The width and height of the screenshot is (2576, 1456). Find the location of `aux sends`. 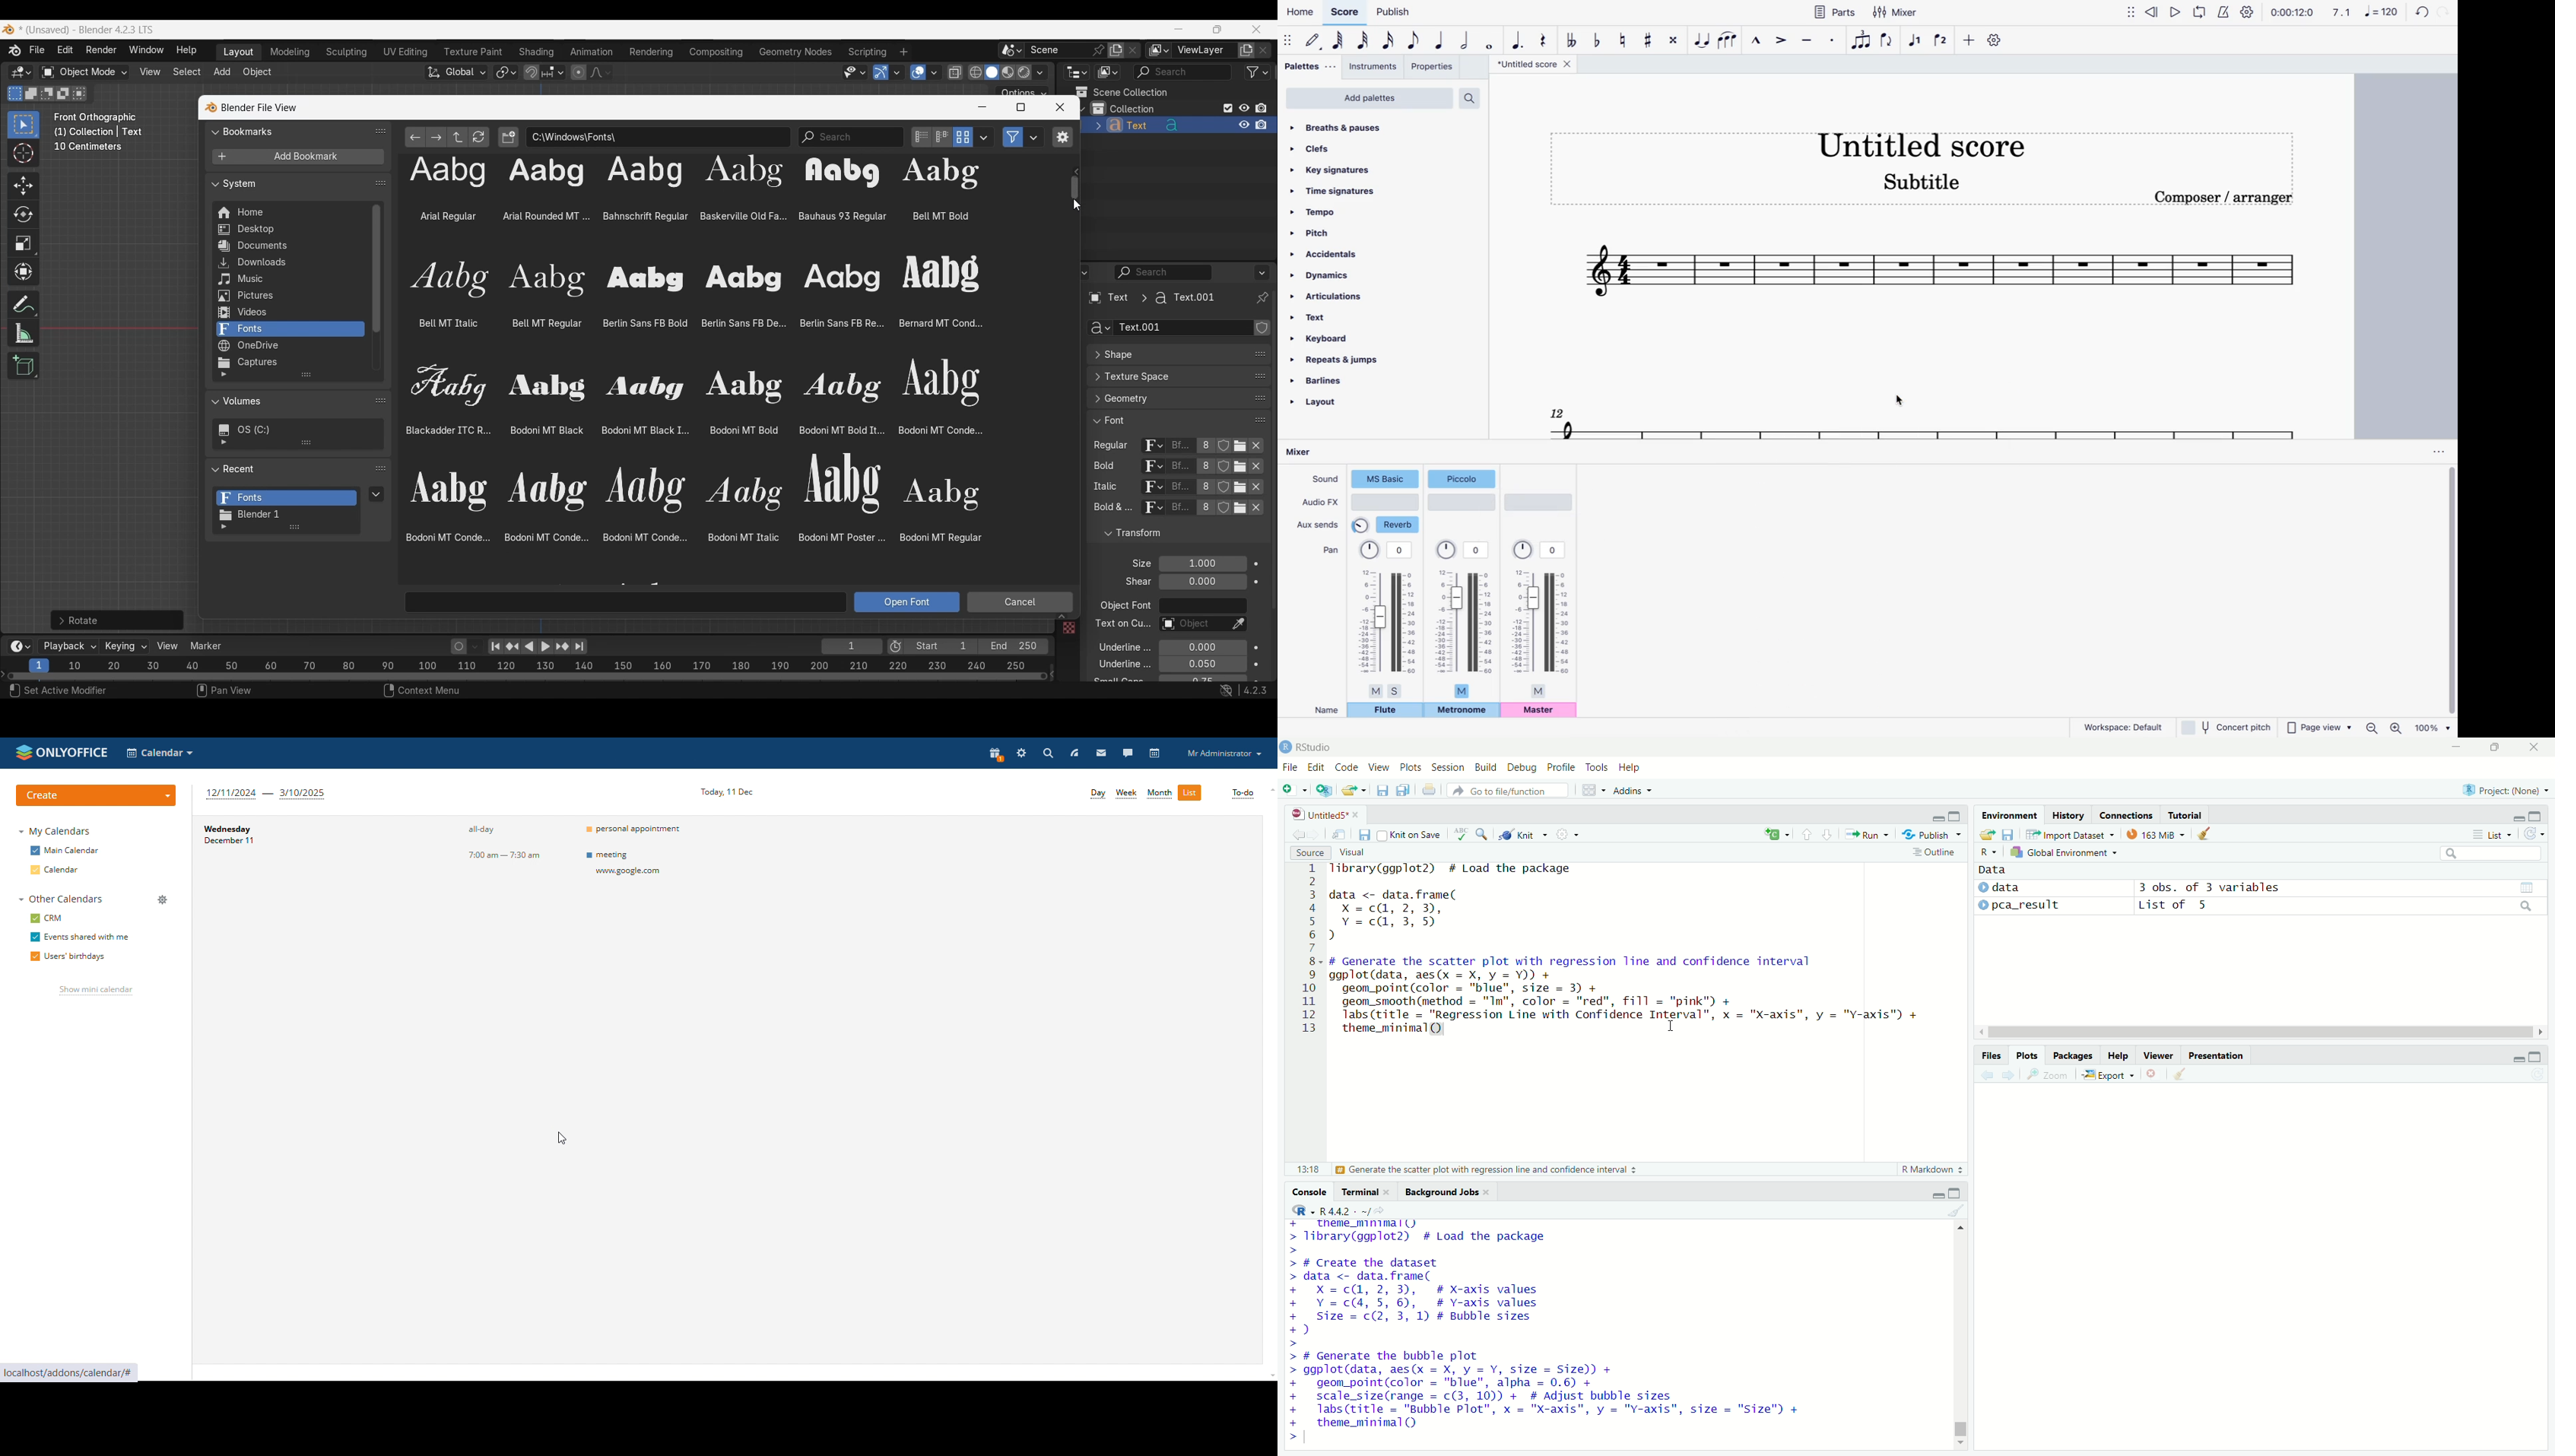

aux sends is located at coordinates (1320, 524).